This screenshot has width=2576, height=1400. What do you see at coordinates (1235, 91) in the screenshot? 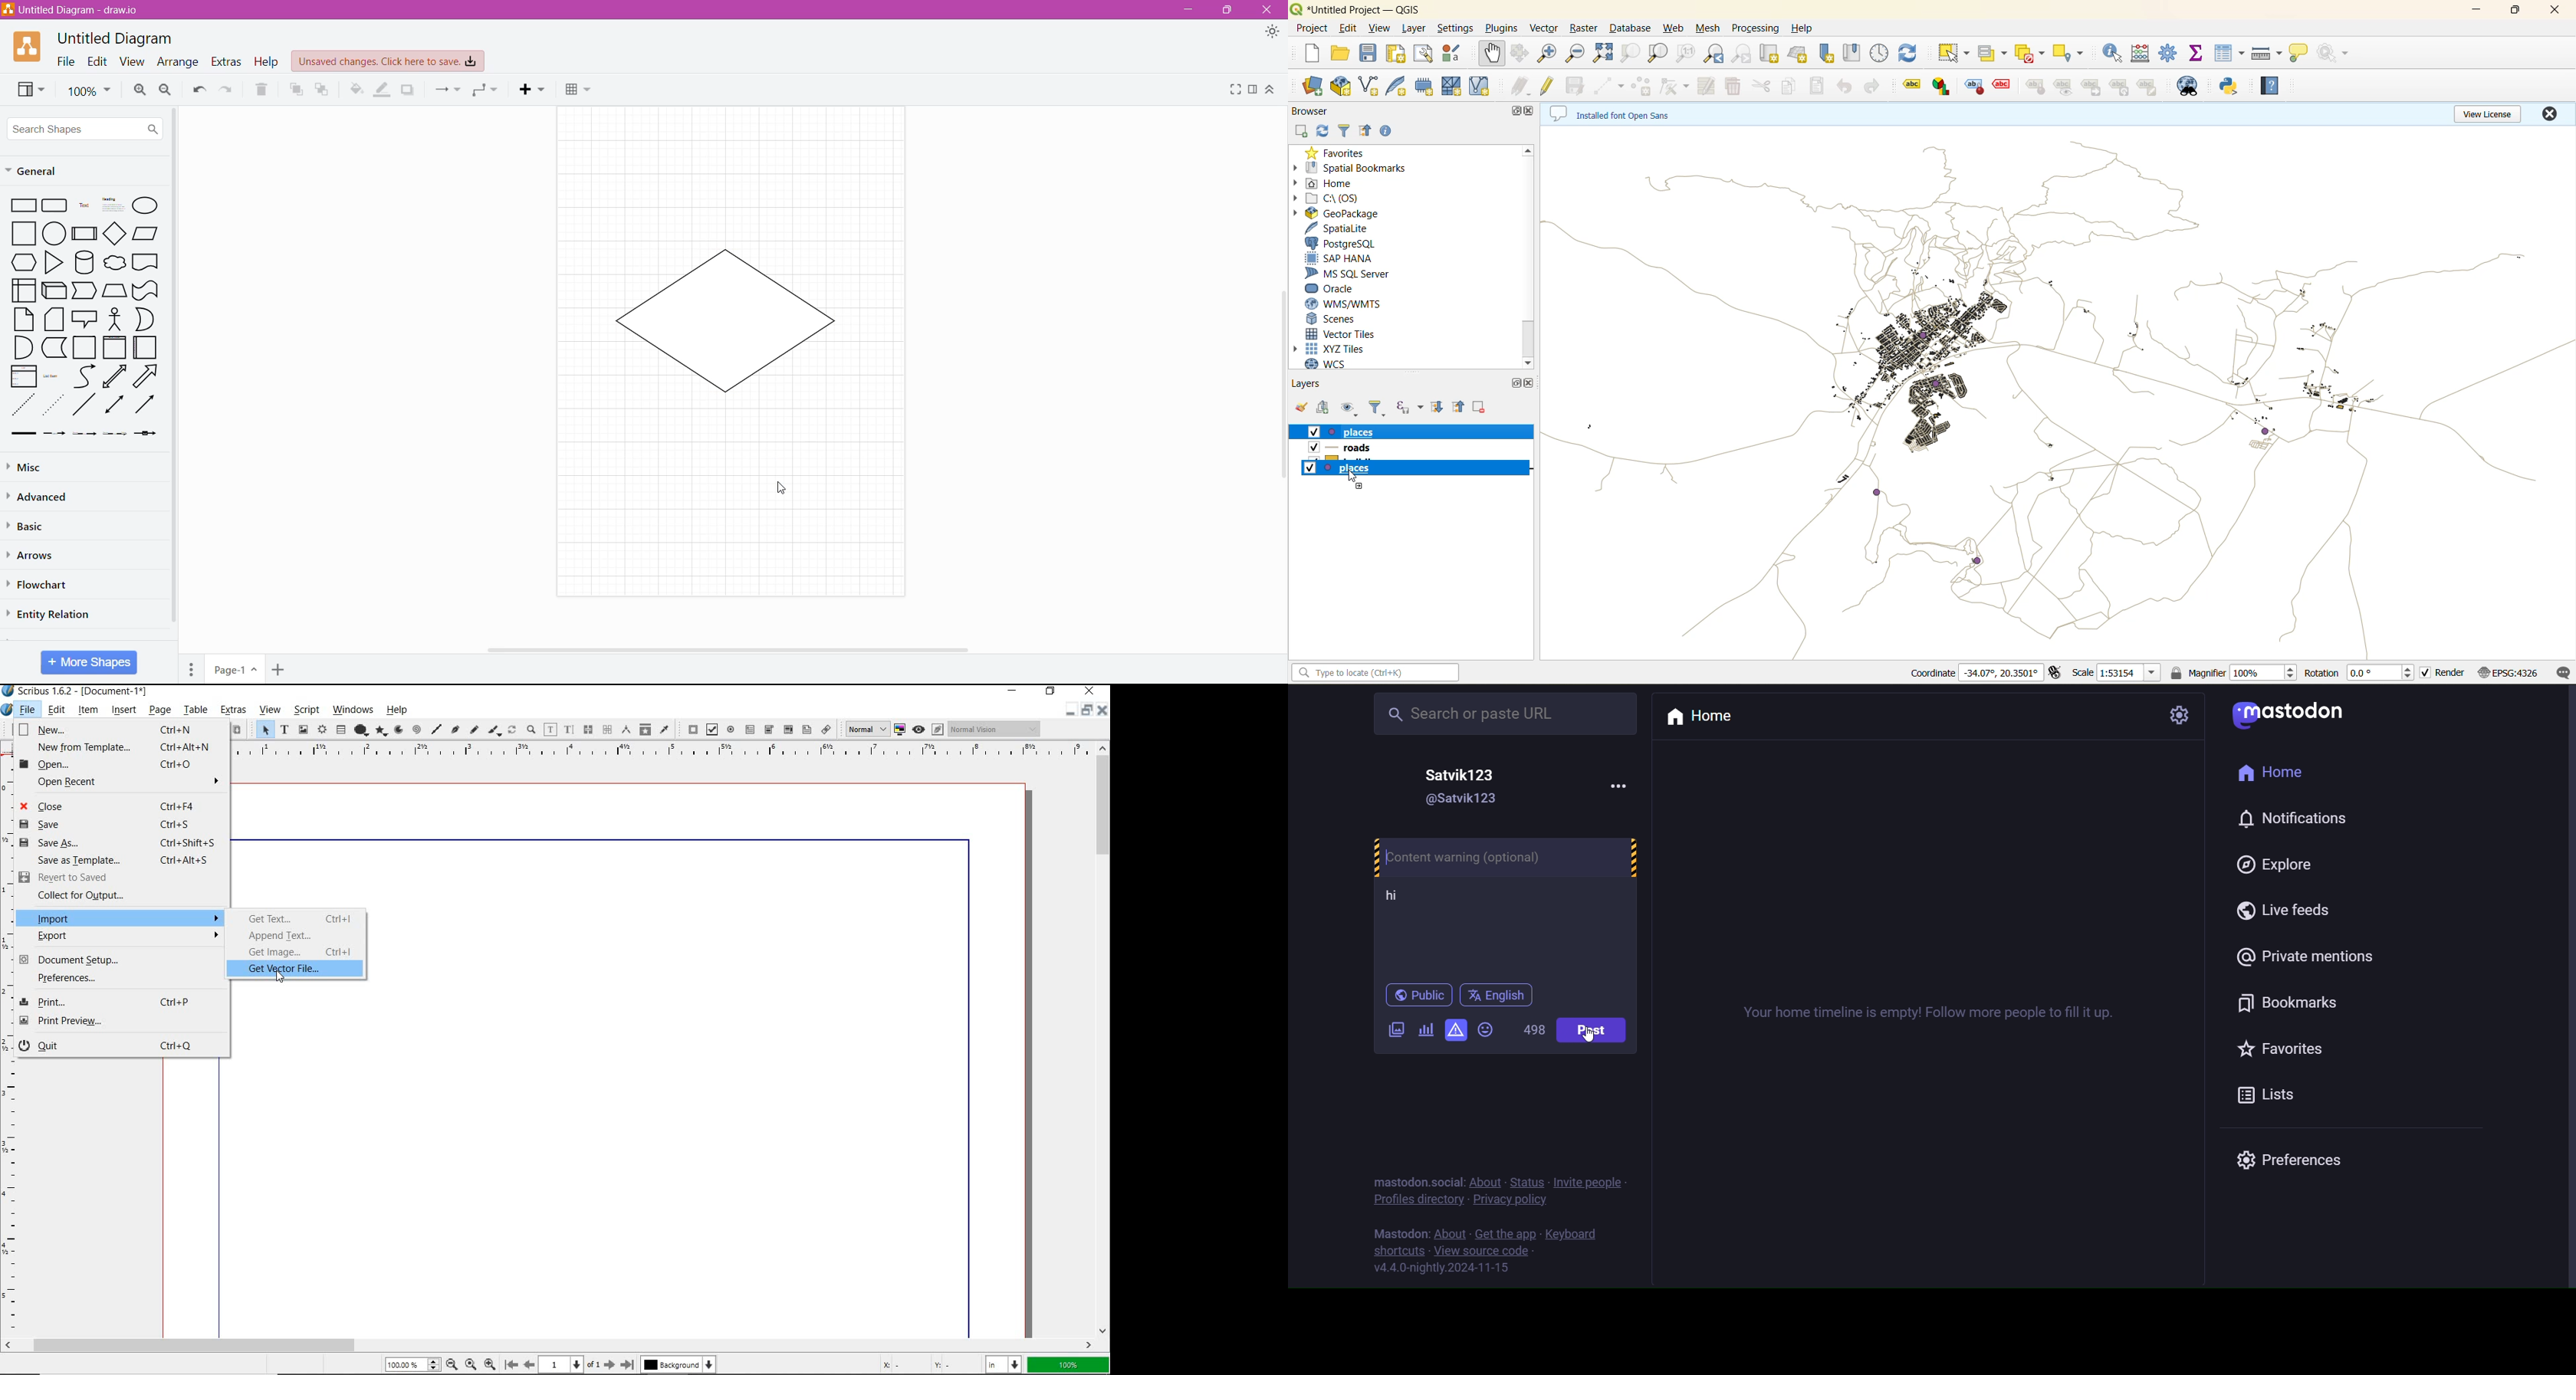
I see `Fullscreen` at bounding box center [1235, 91].